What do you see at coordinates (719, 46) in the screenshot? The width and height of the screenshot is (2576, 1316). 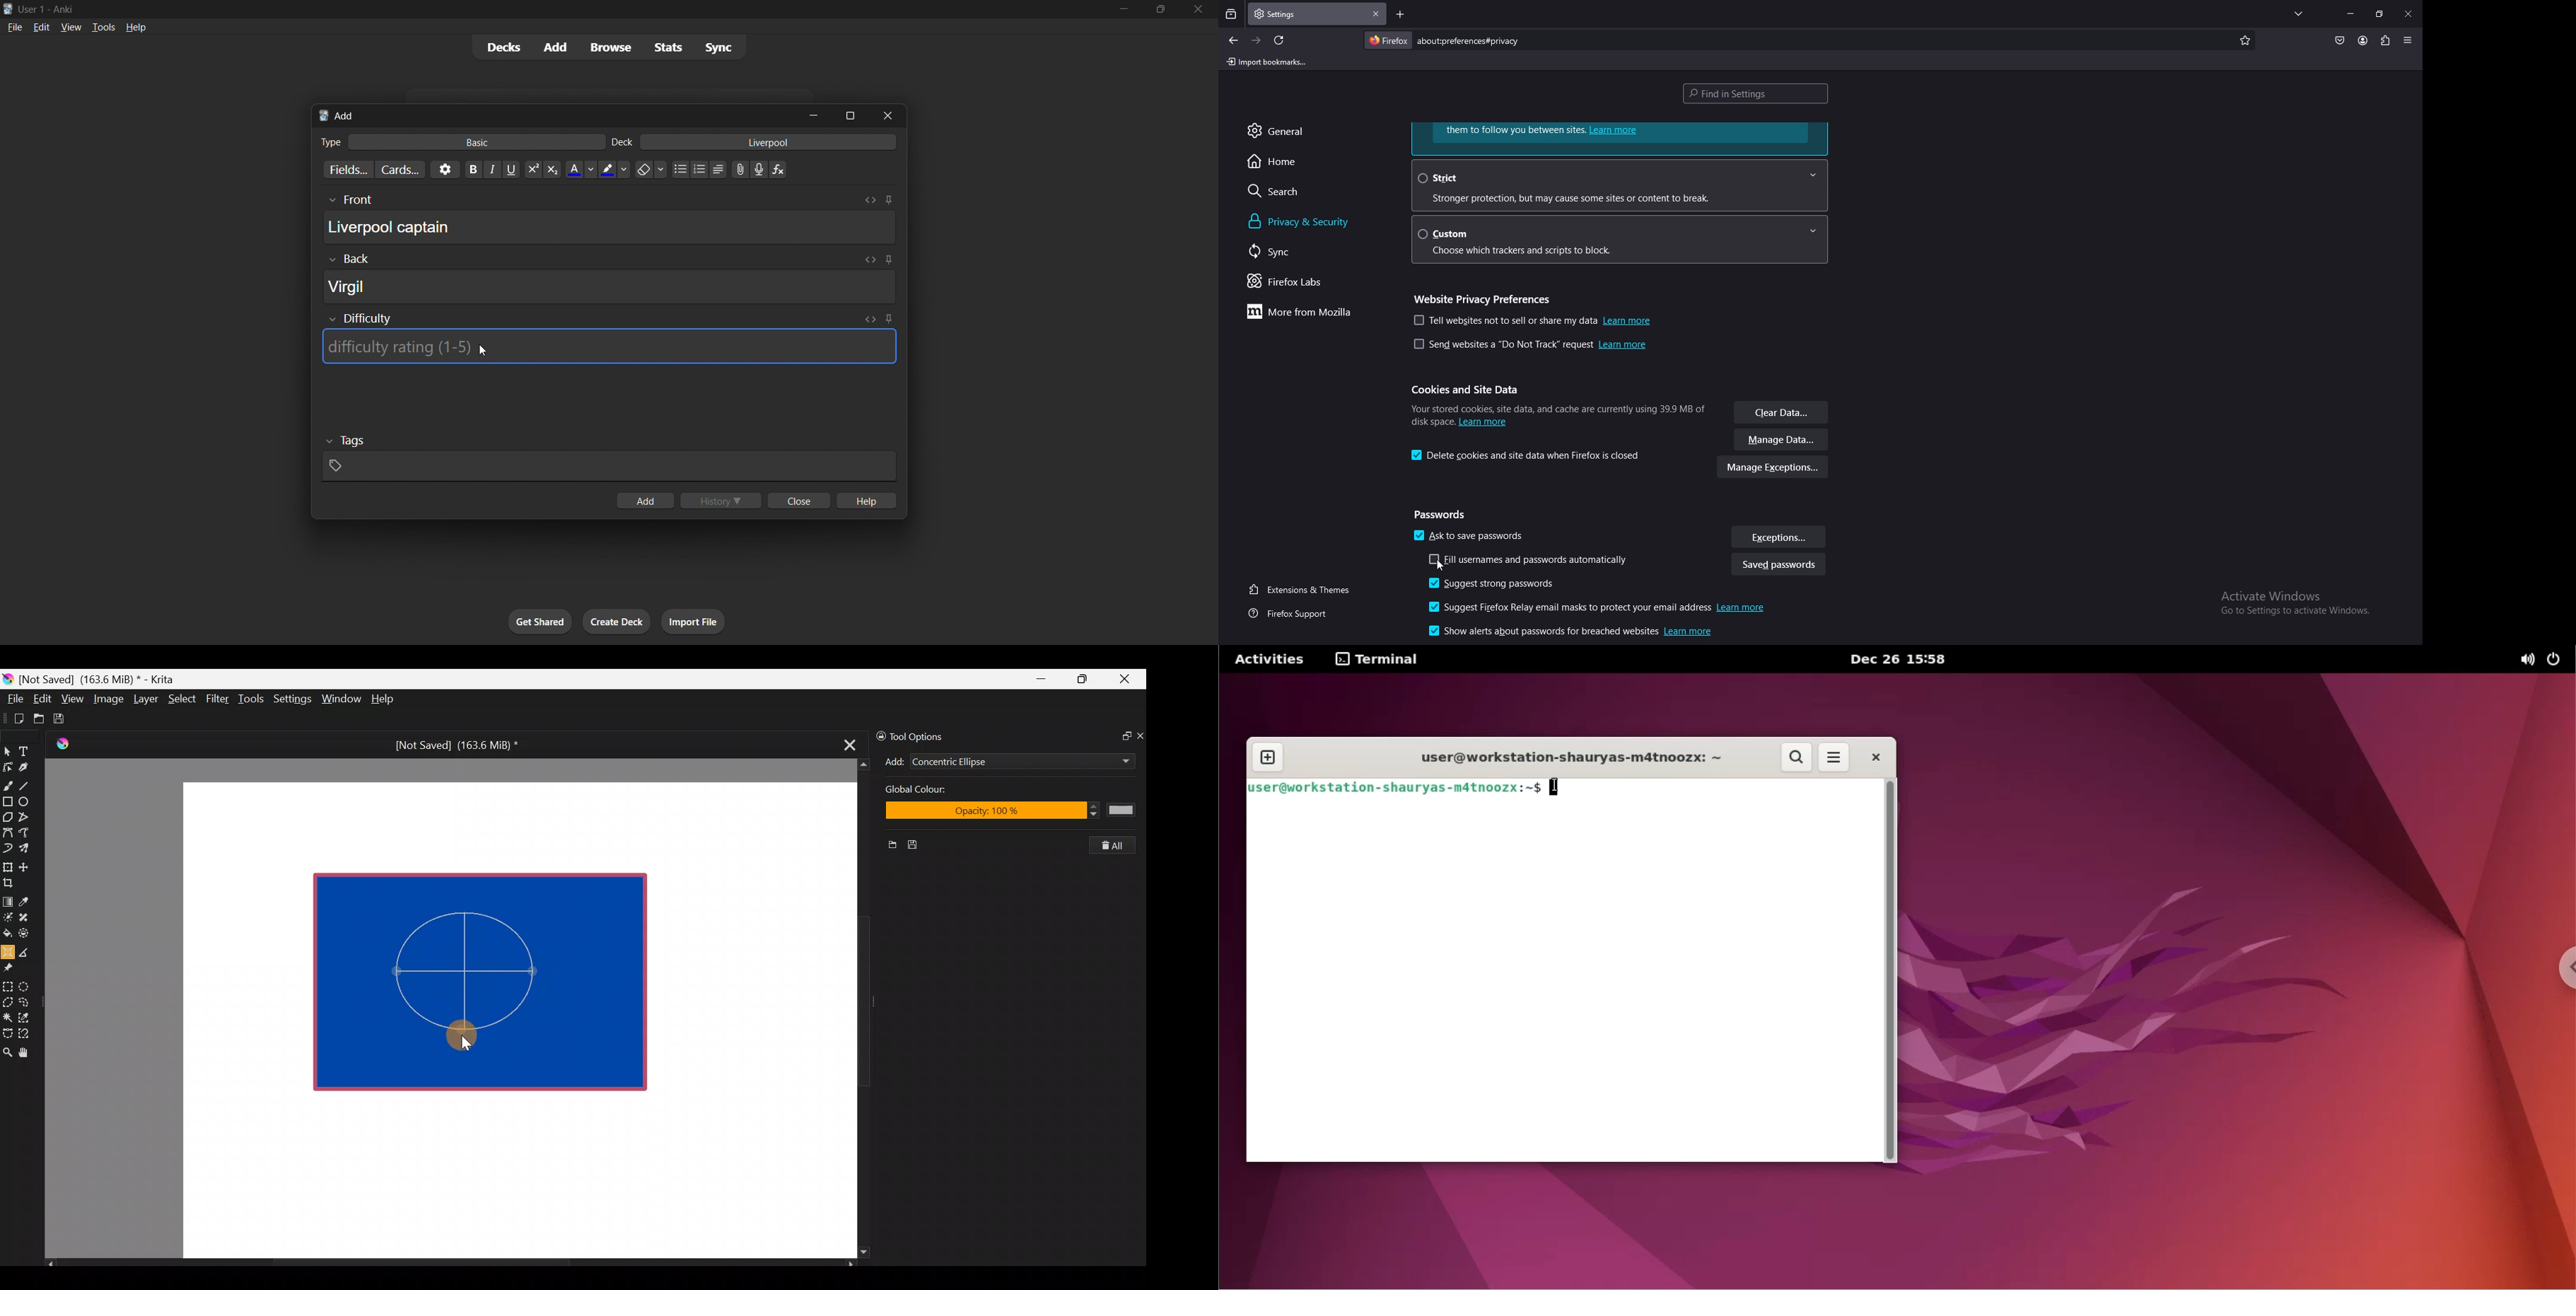 I see `sync` at bounding box center [719, 46].